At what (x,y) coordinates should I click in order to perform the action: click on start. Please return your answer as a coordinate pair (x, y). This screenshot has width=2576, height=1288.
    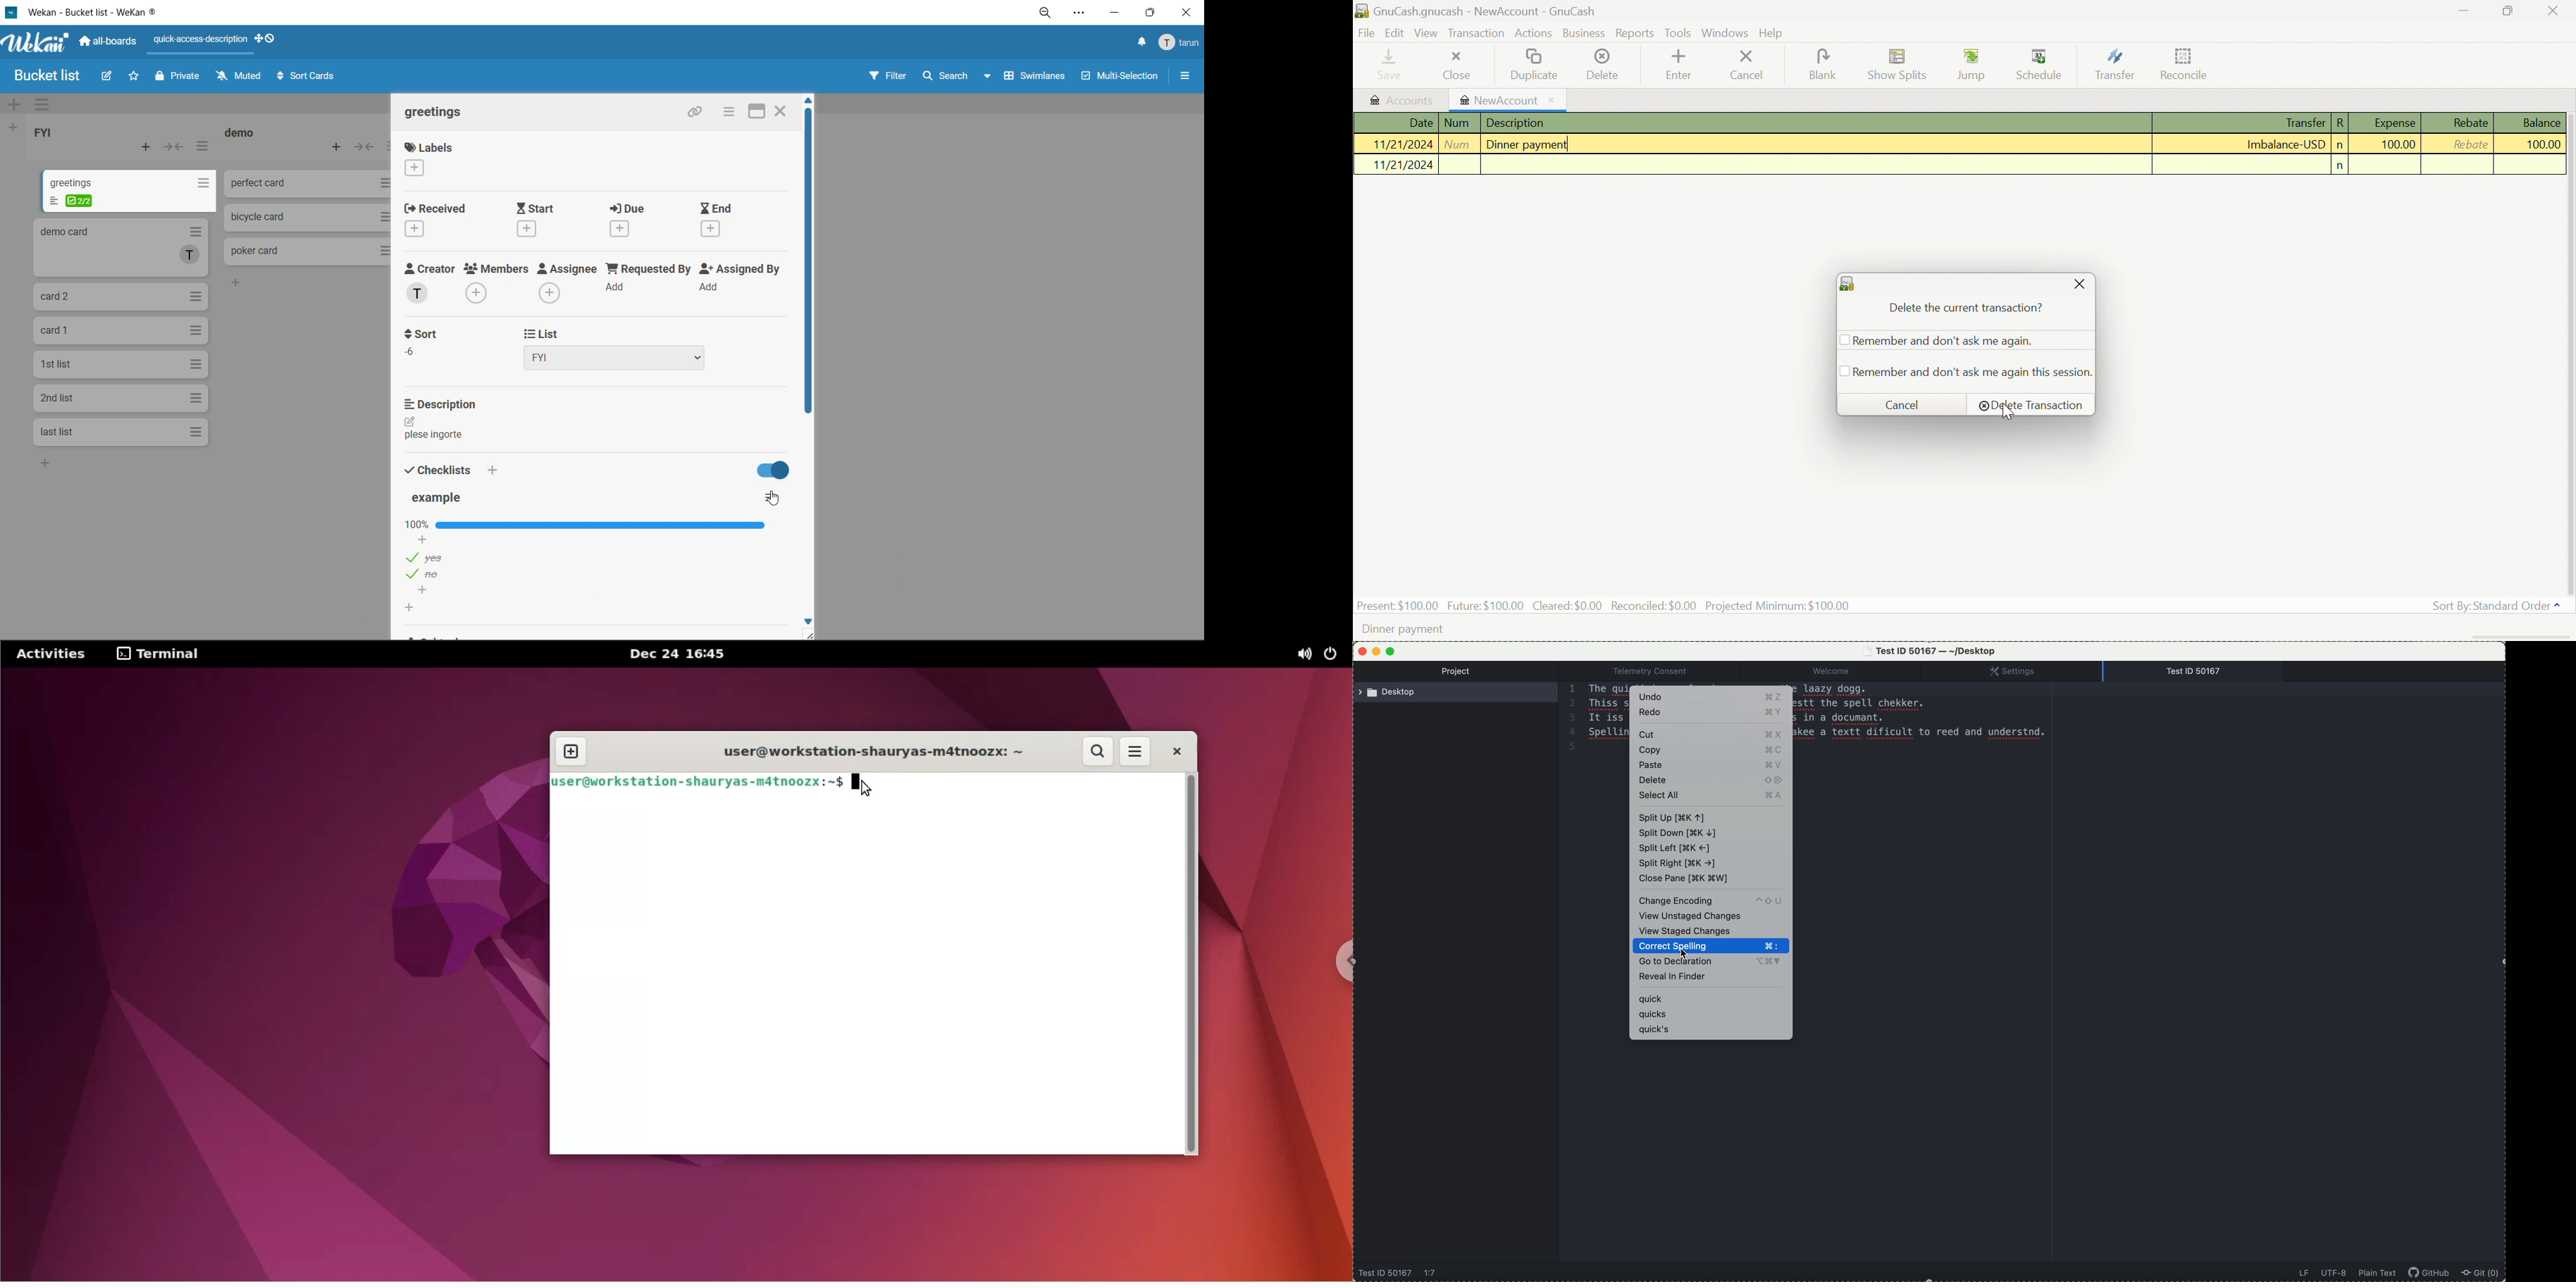
    Looking at the image, I should click on (536, 223).